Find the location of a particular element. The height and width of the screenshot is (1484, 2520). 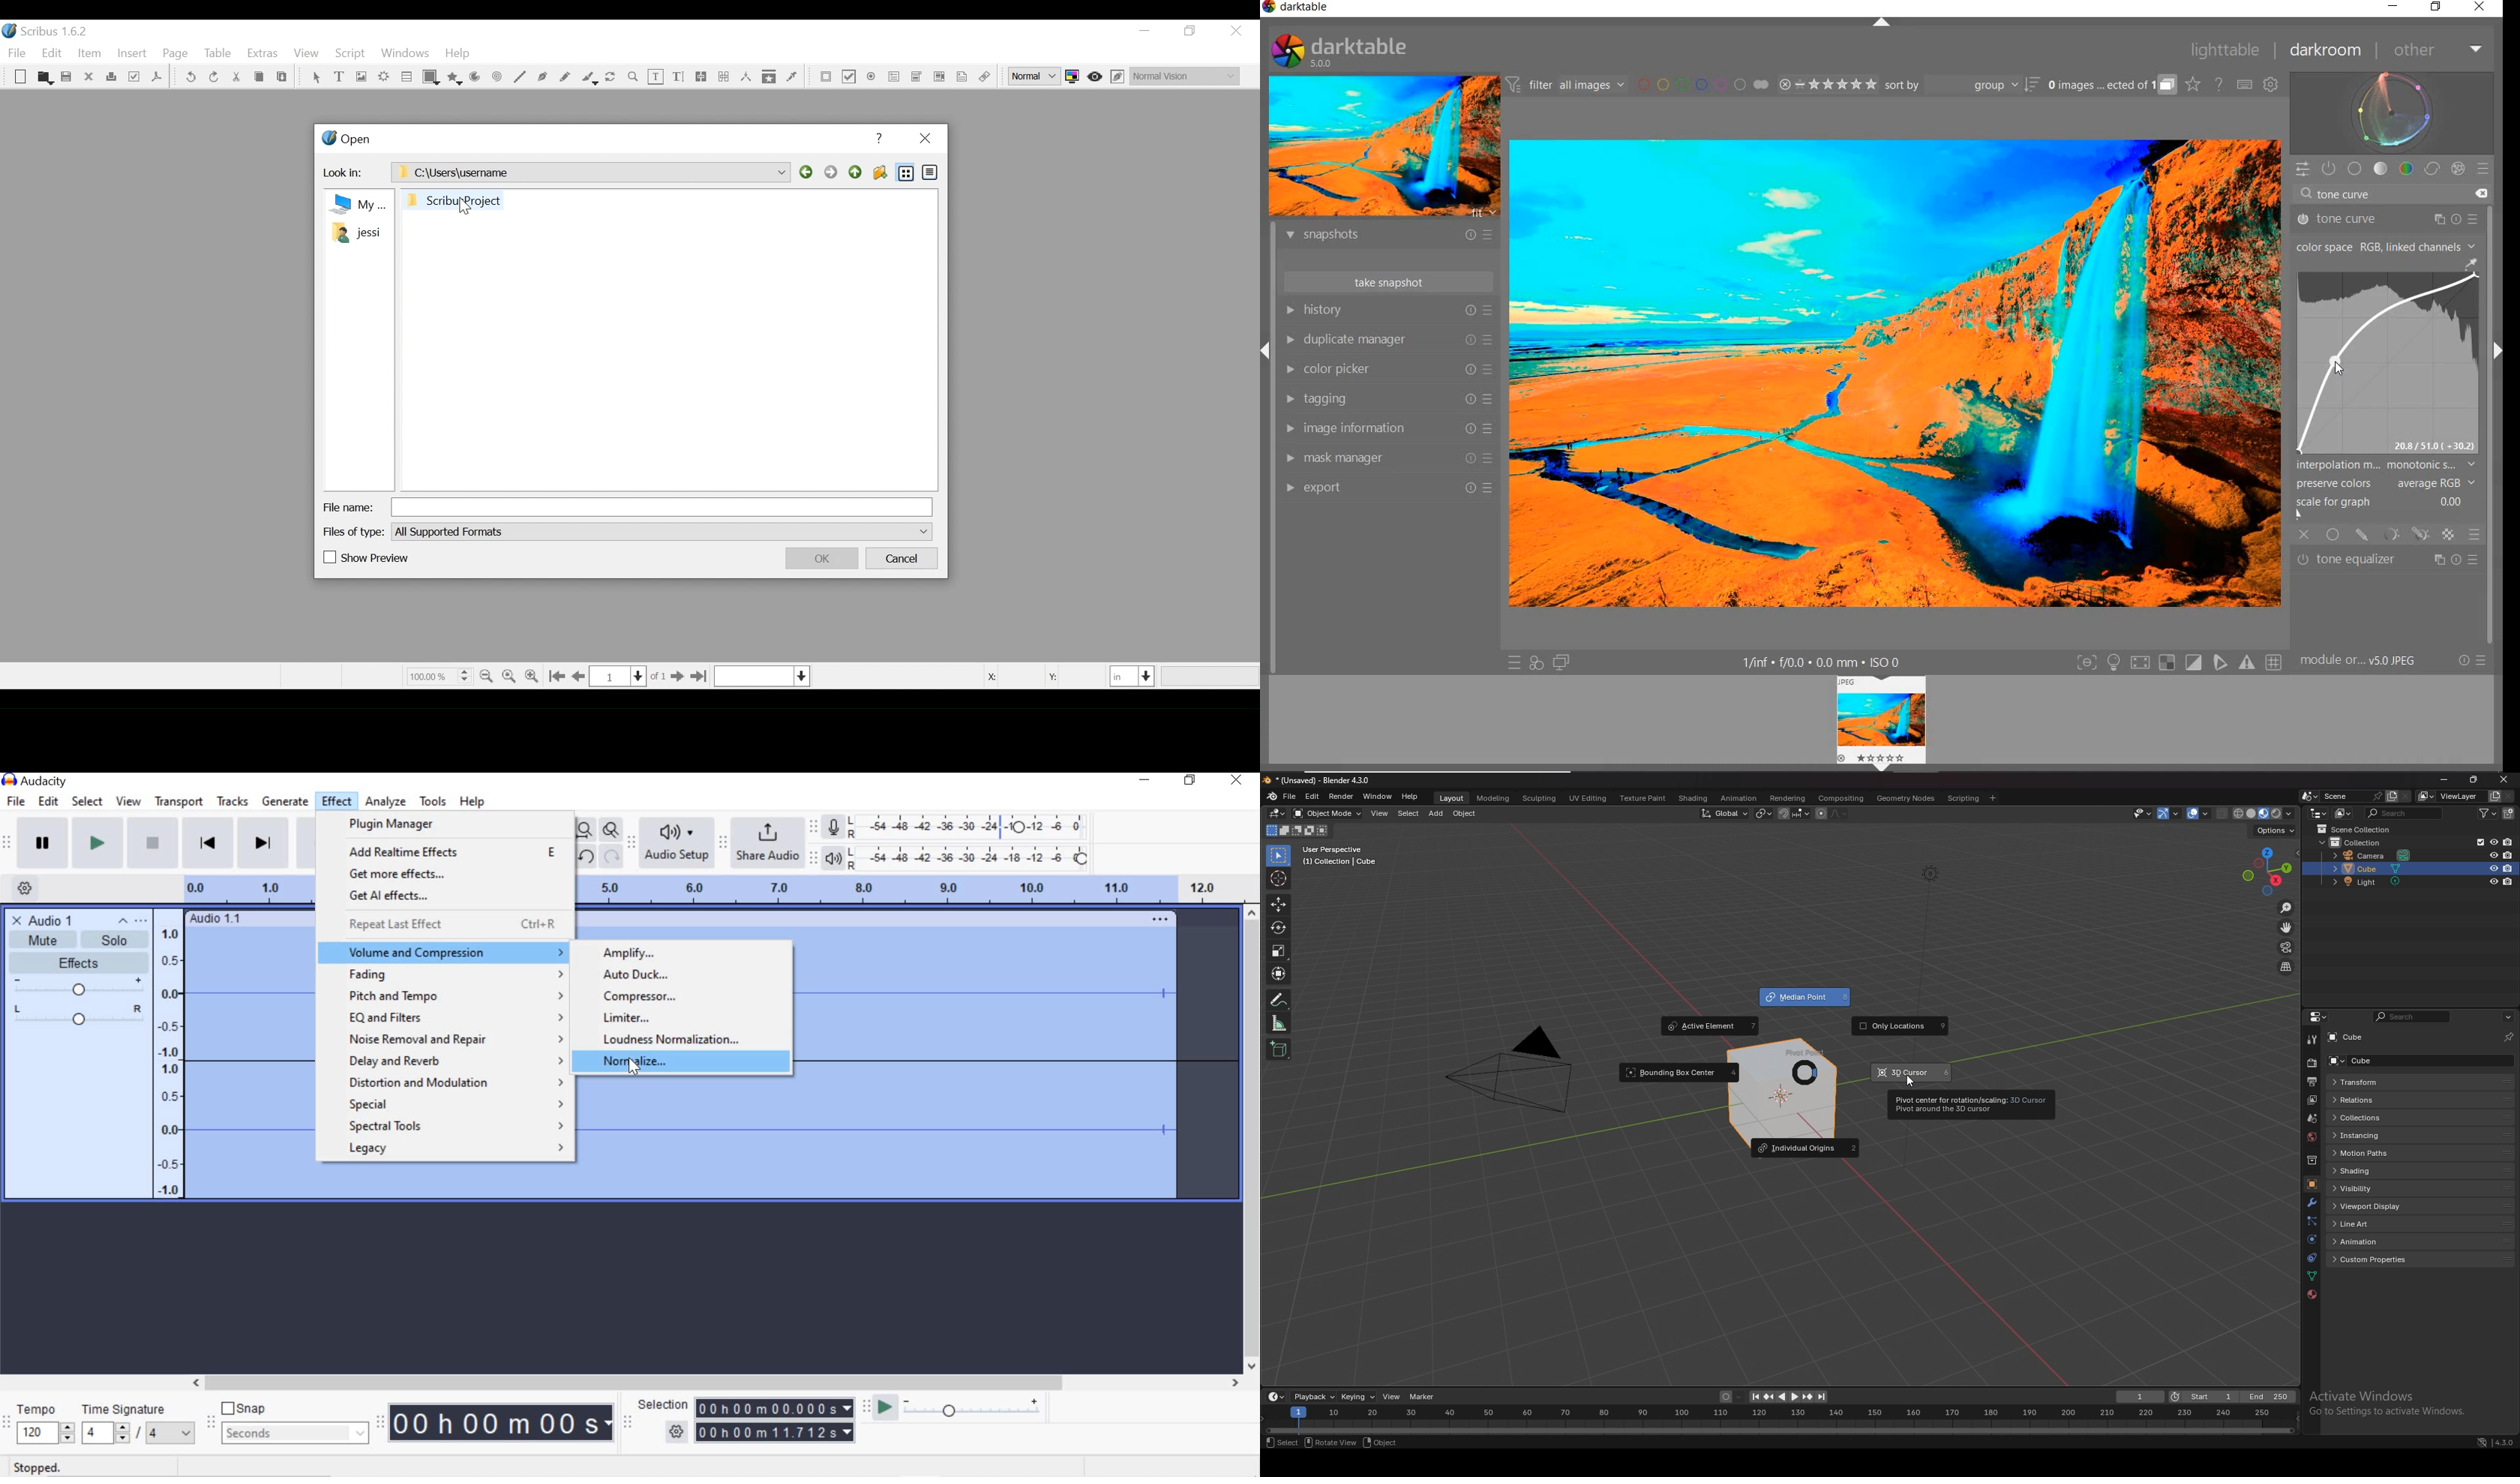

Zoom in is located at coordinates (534, 675).